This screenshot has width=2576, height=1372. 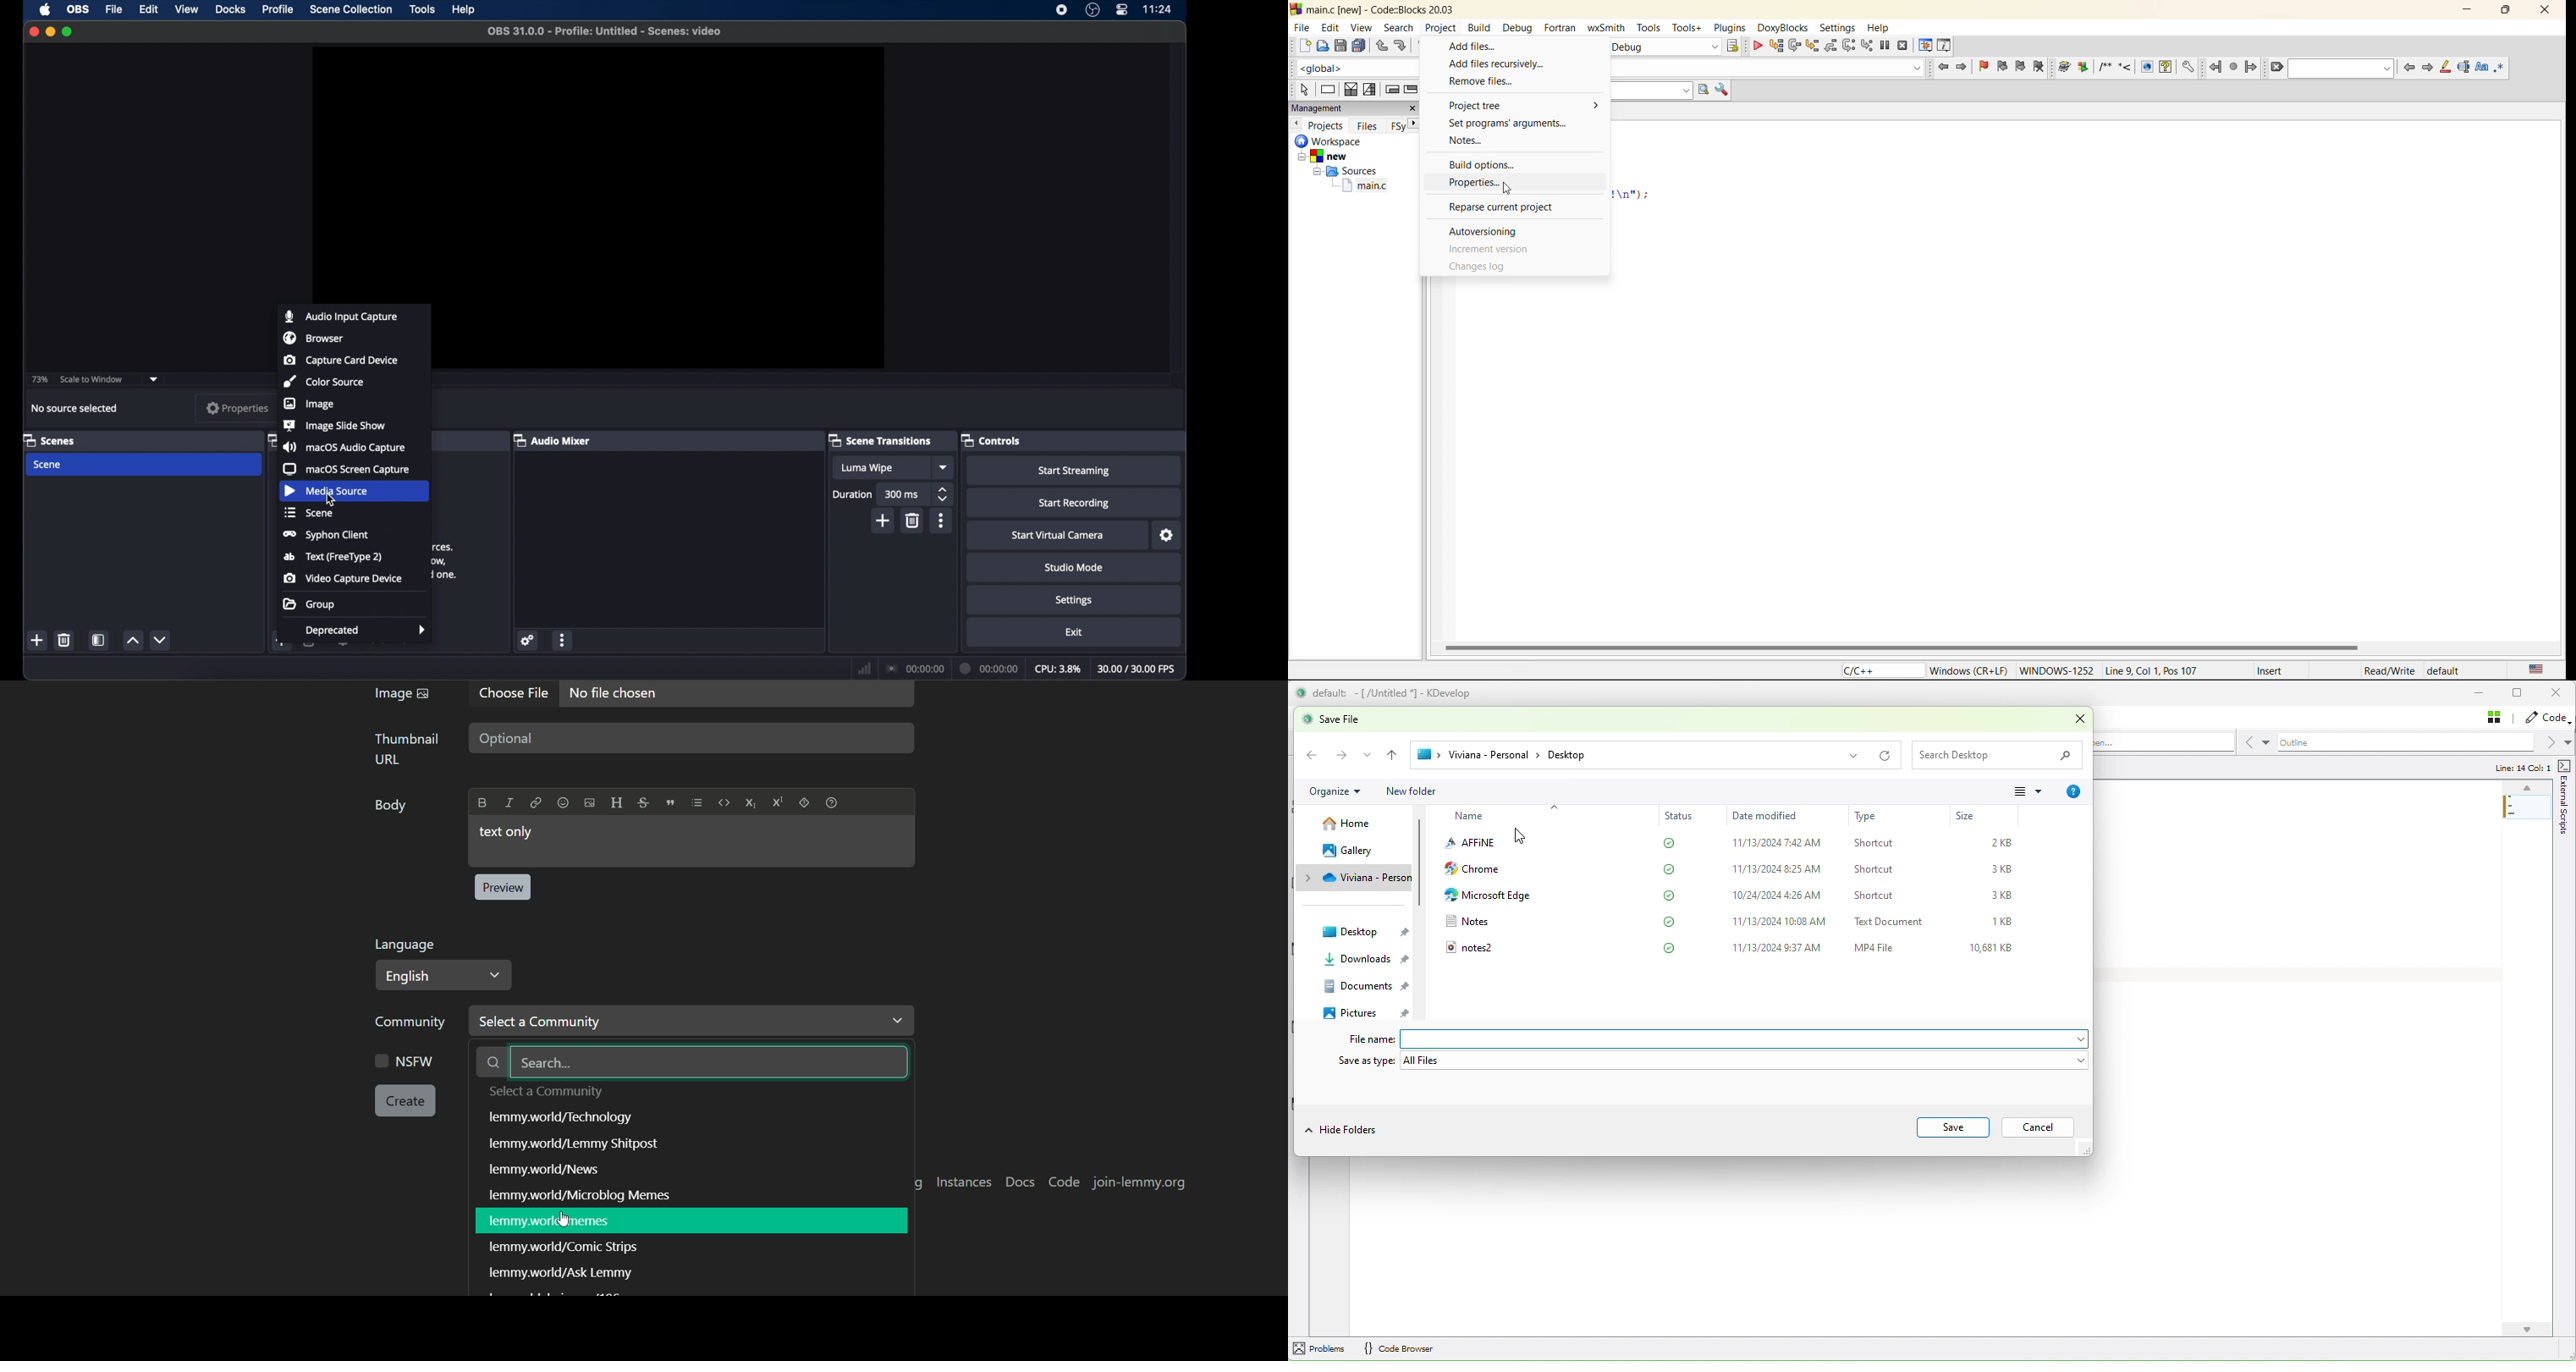 What do you see at coordinates (2472, 11) in the screenshot?
I see `minimize` at bounding box center [2472, 11].